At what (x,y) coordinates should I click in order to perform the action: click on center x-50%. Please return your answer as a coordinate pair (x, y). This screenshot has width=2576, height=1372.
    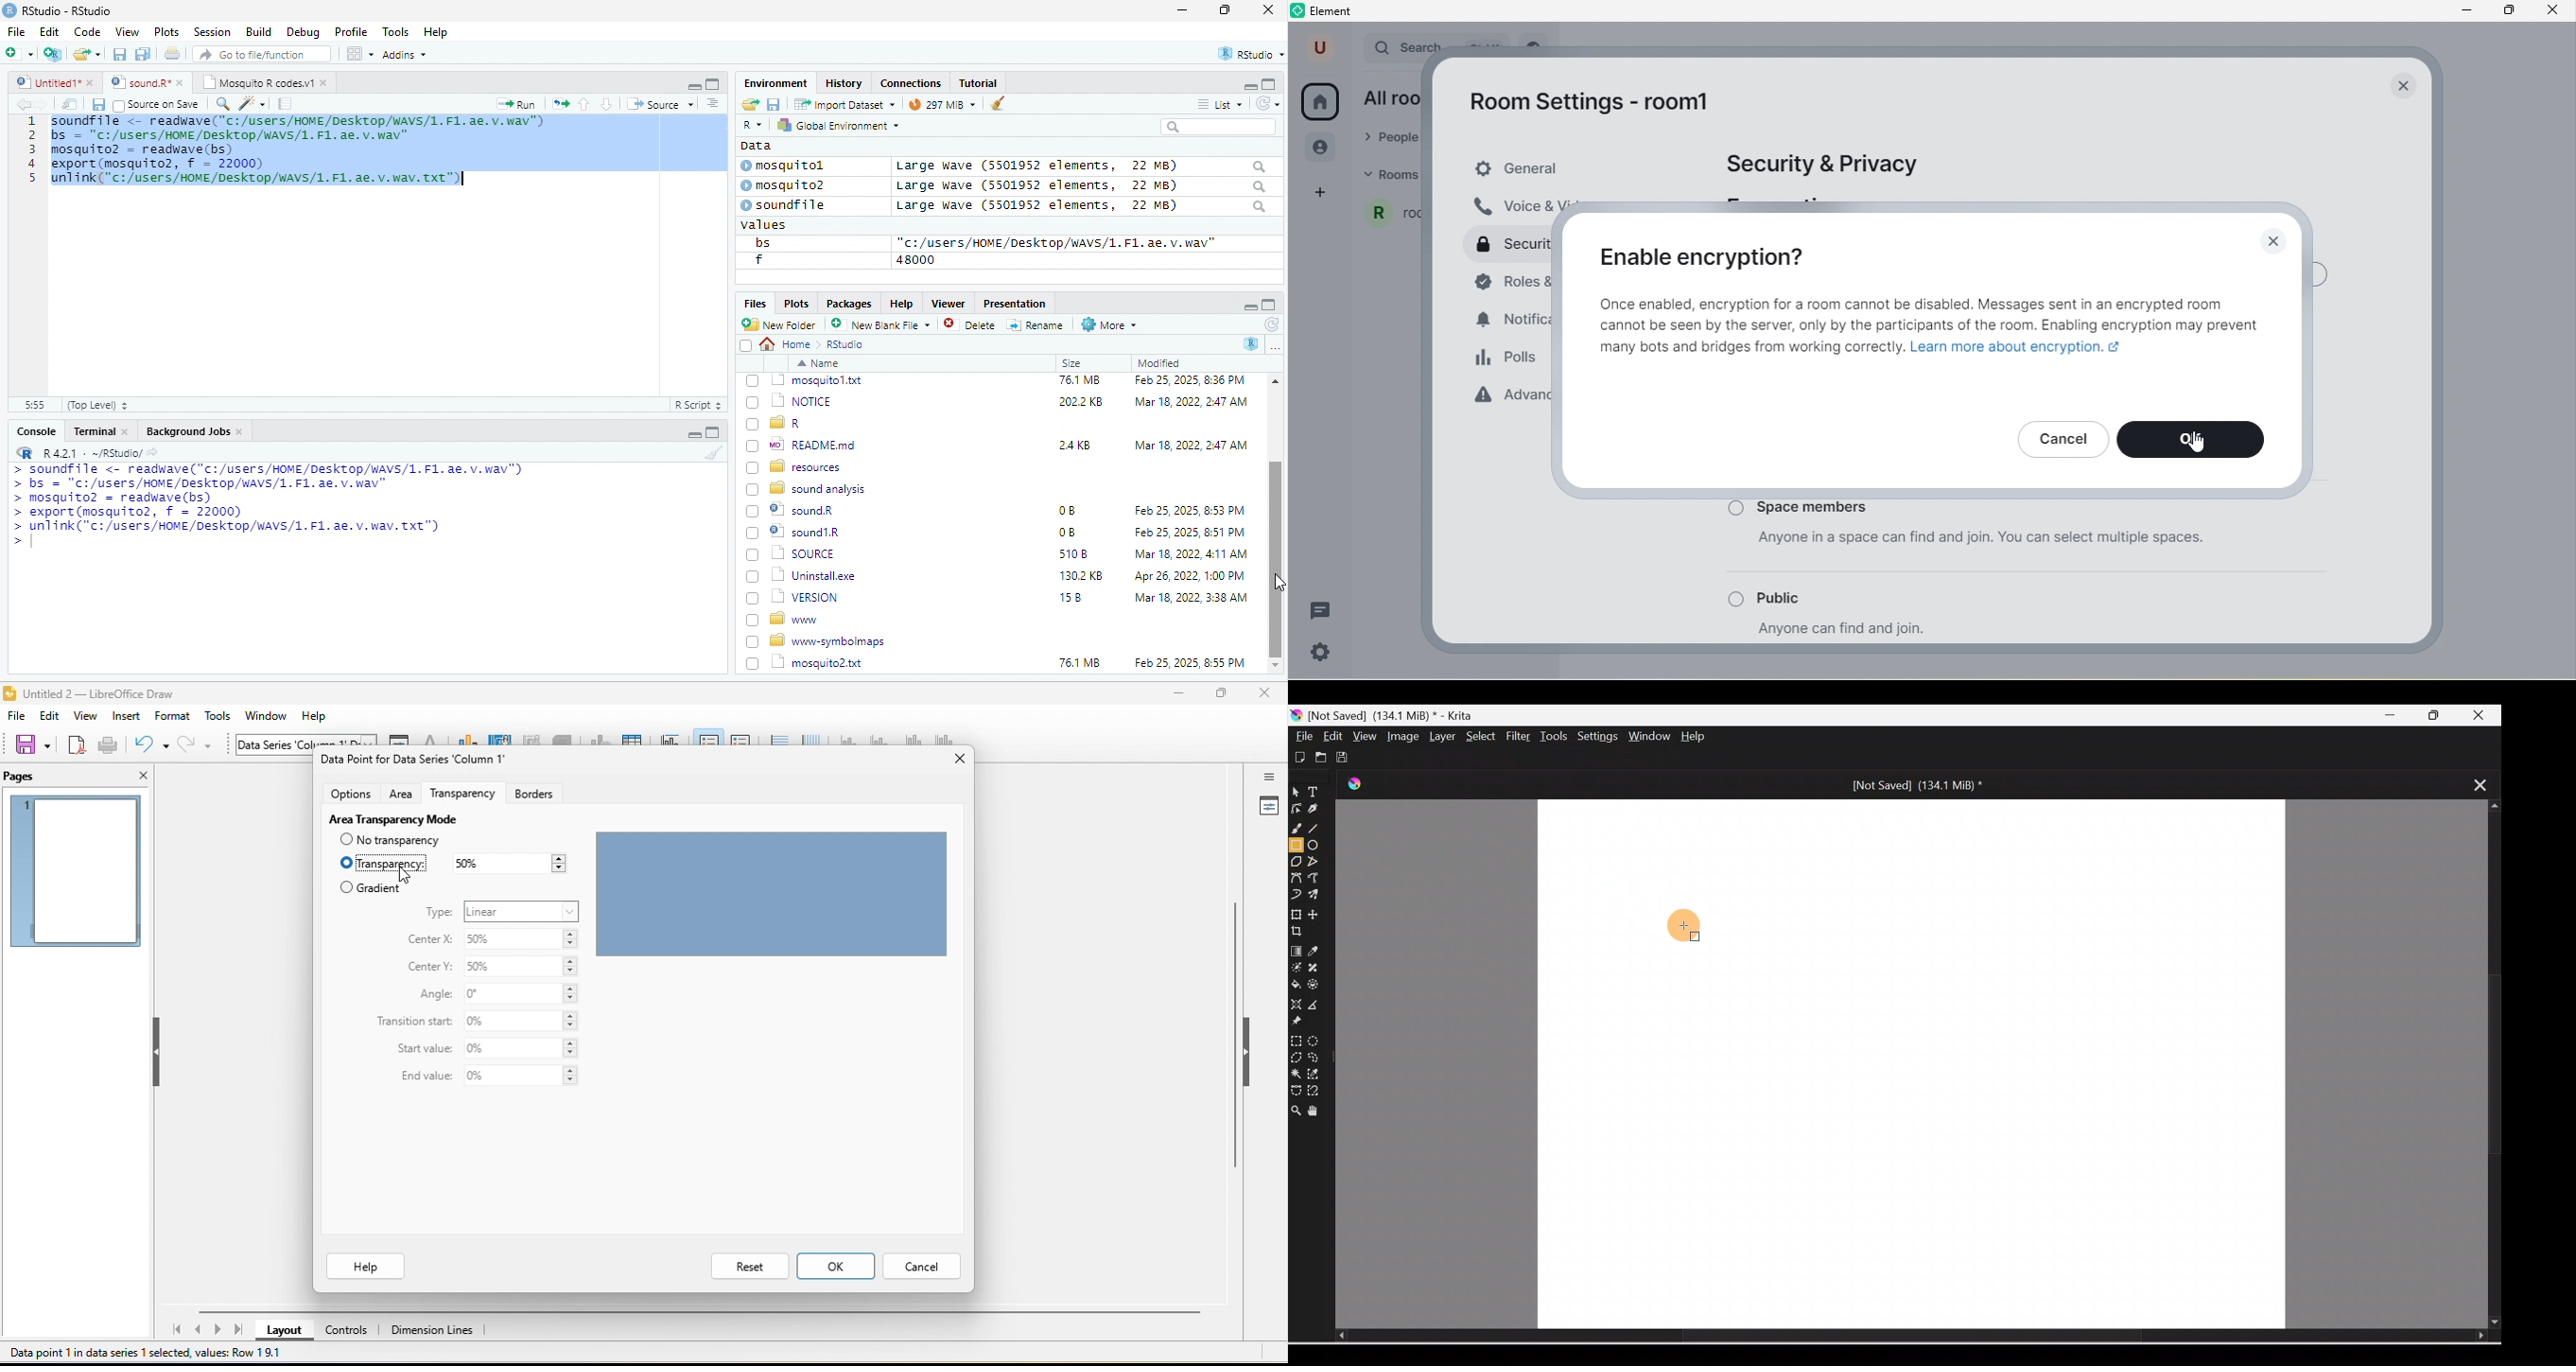
    Looking at the image, I should click on (519, 940).